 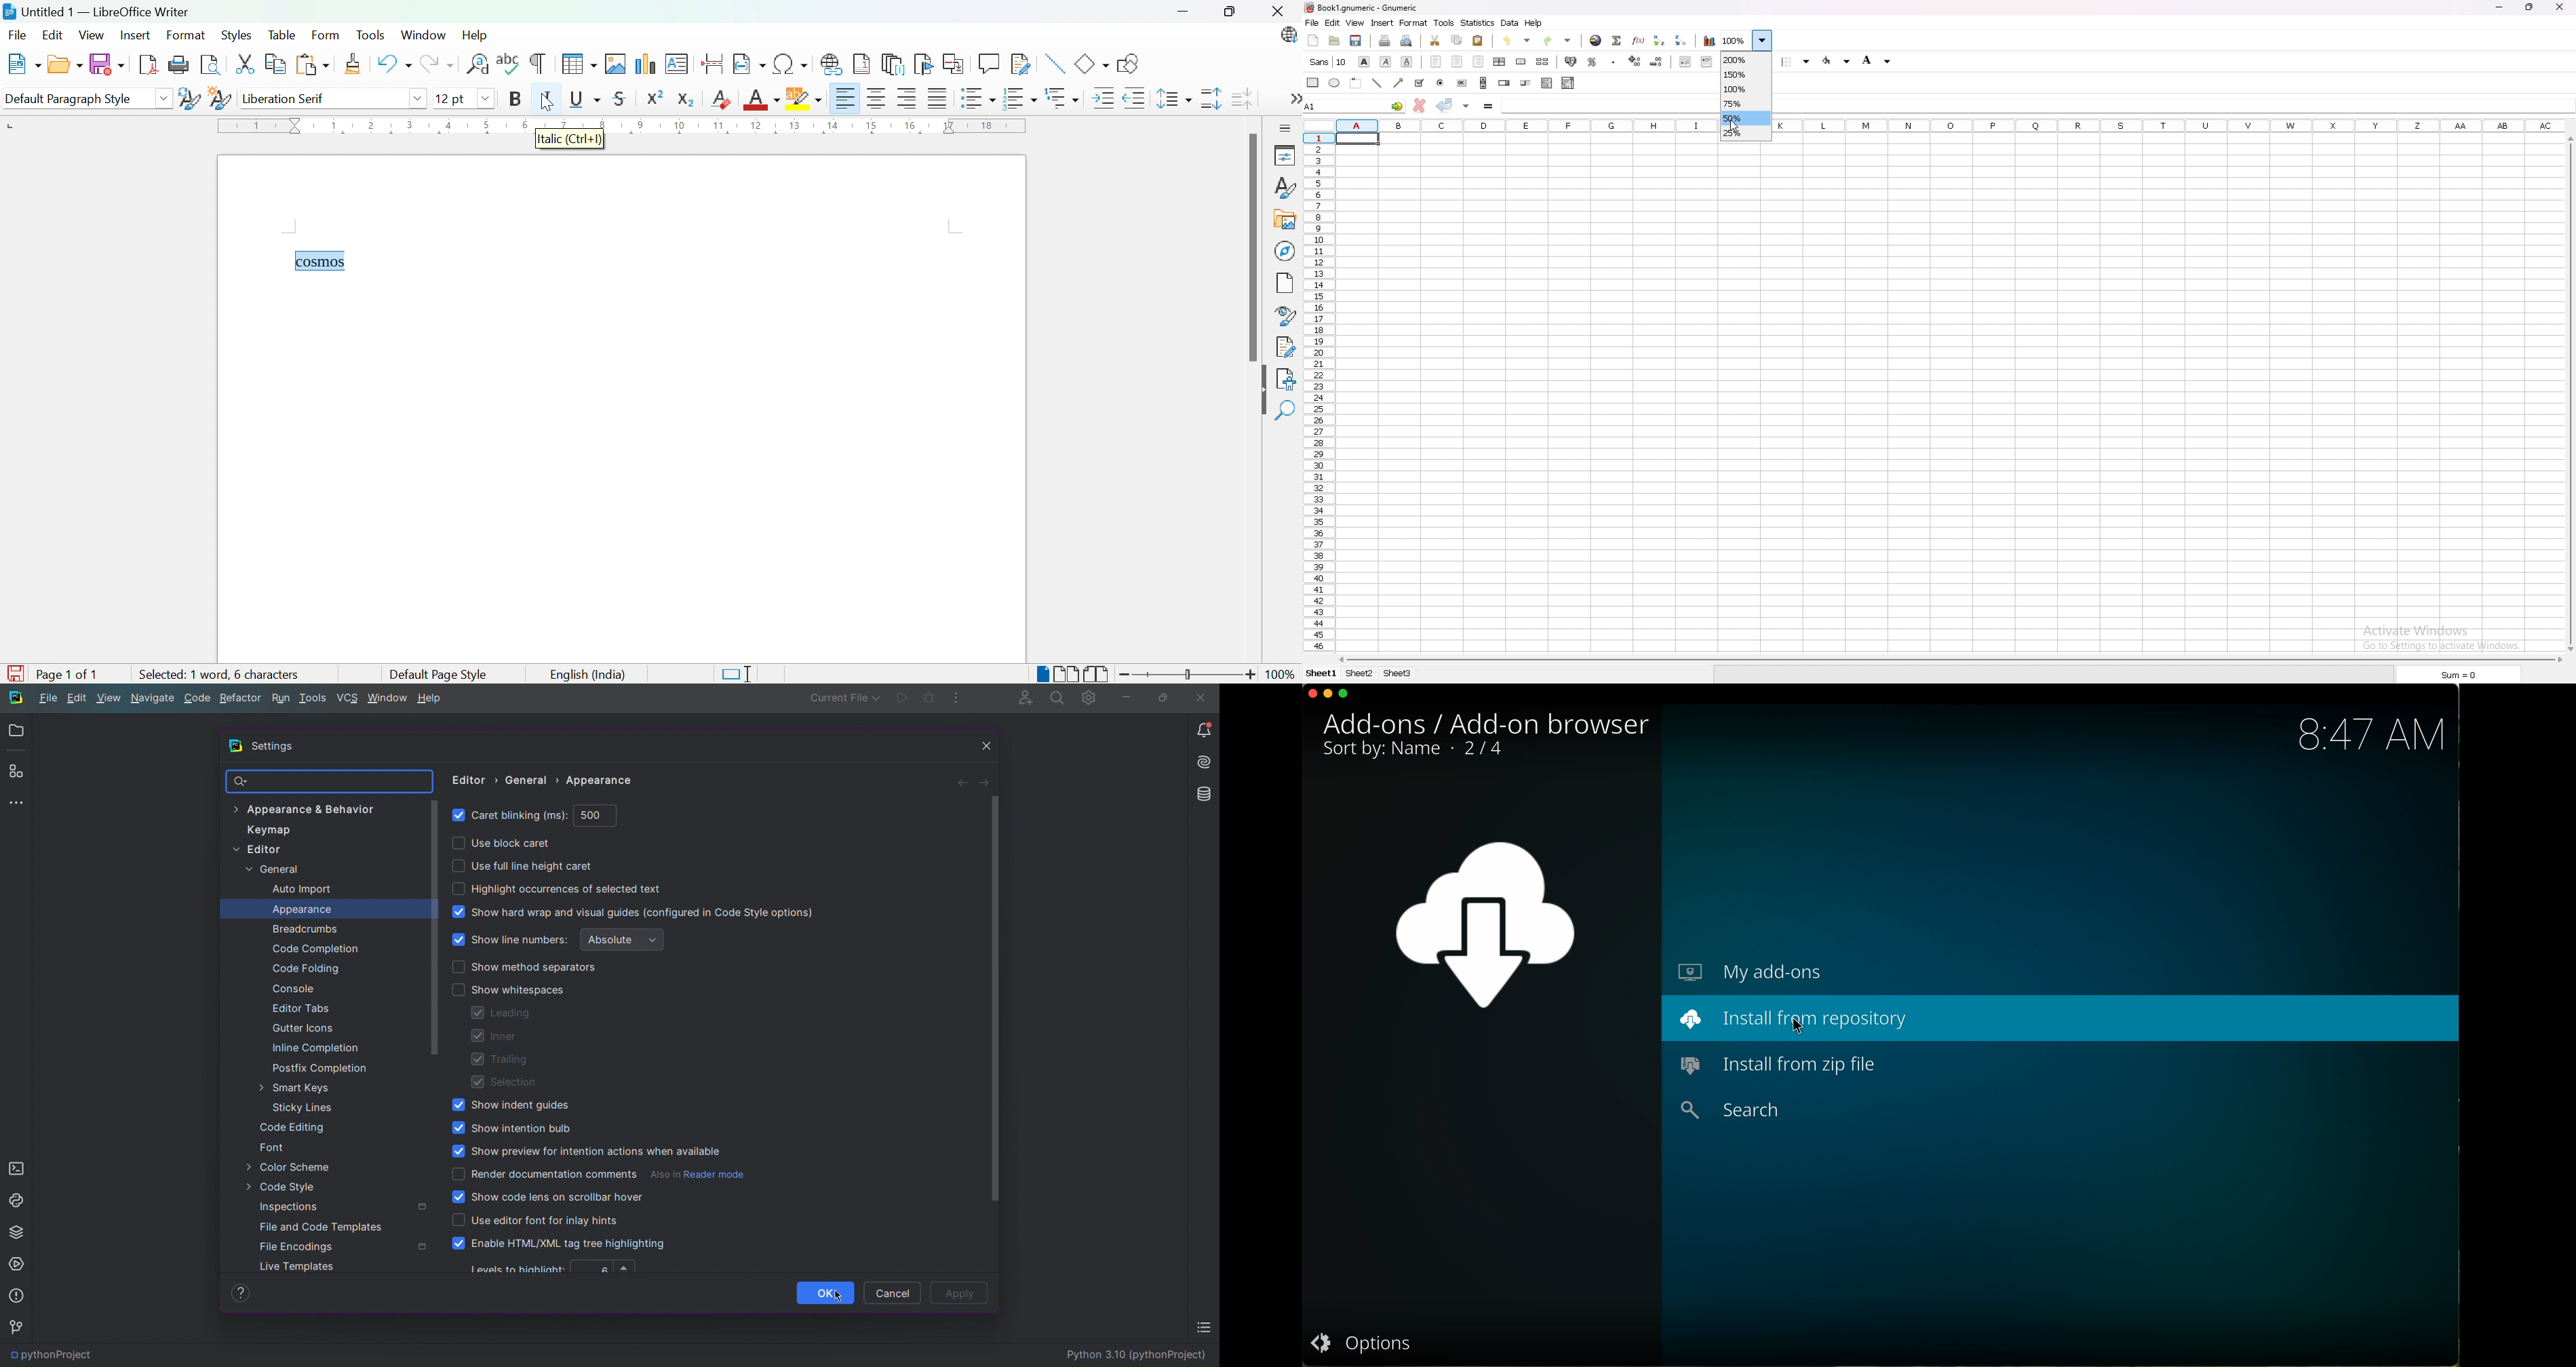 What do you see at coordinates (548, 1198) in the screenshot?
I see `Show code lens on scrollbar hover` at bounding box center [548, 1198].